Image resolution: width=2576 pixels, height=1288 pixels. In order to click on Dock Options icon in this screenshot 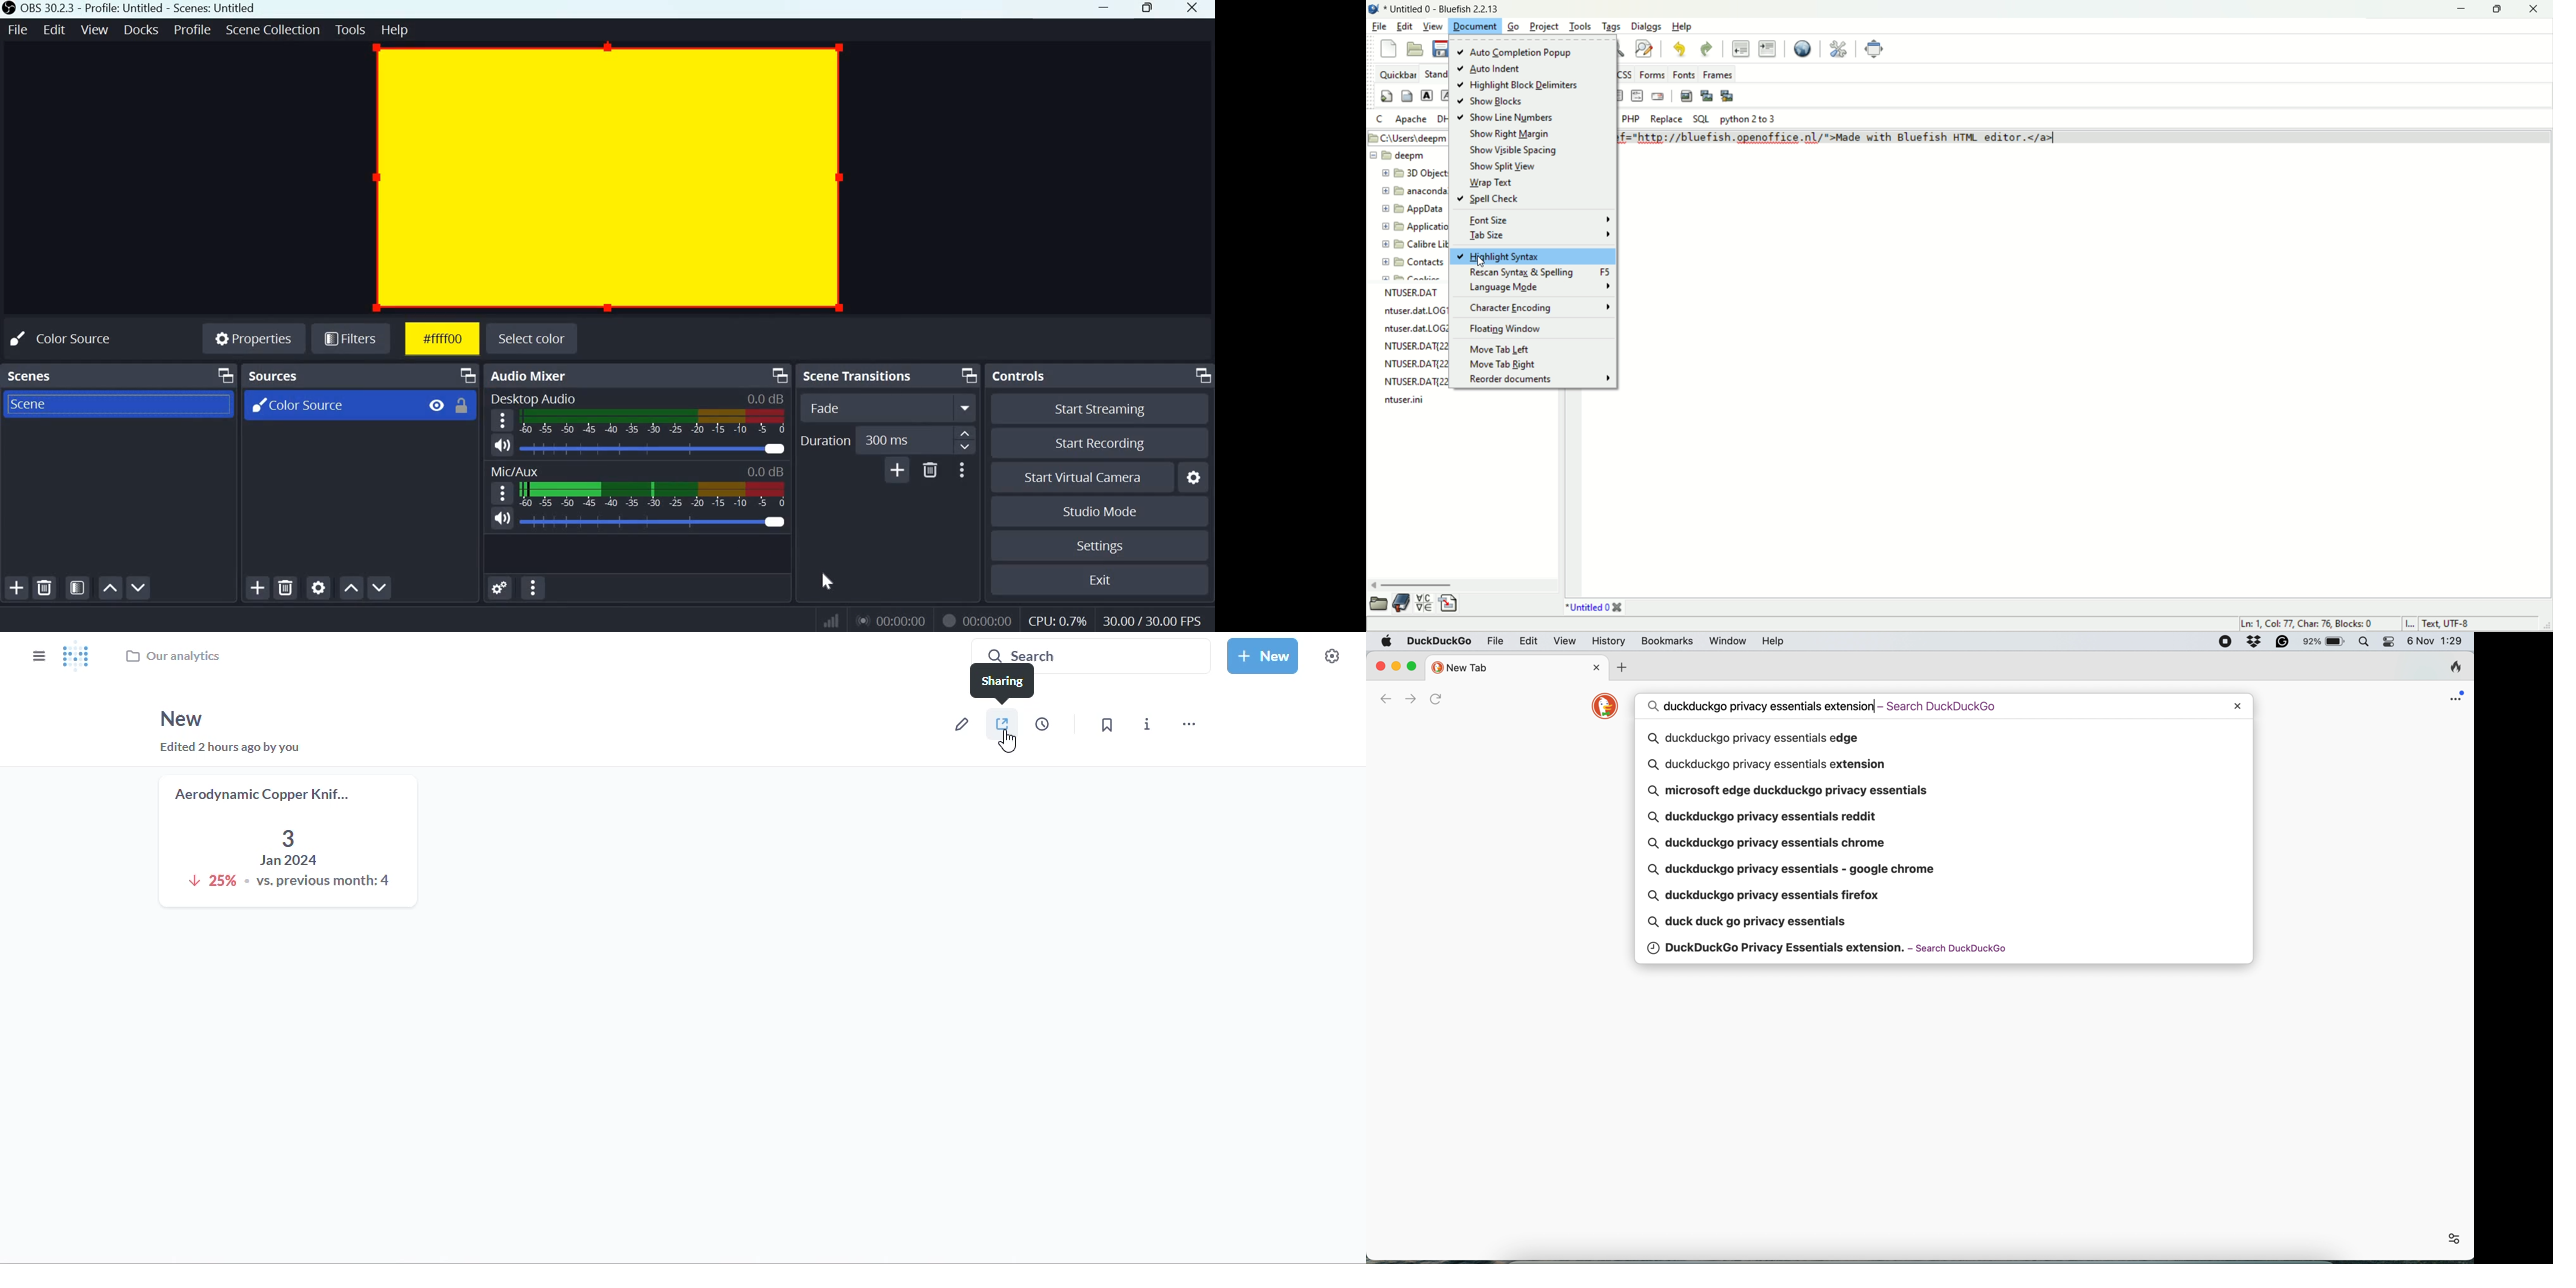, I will do `click(466, 376)`.